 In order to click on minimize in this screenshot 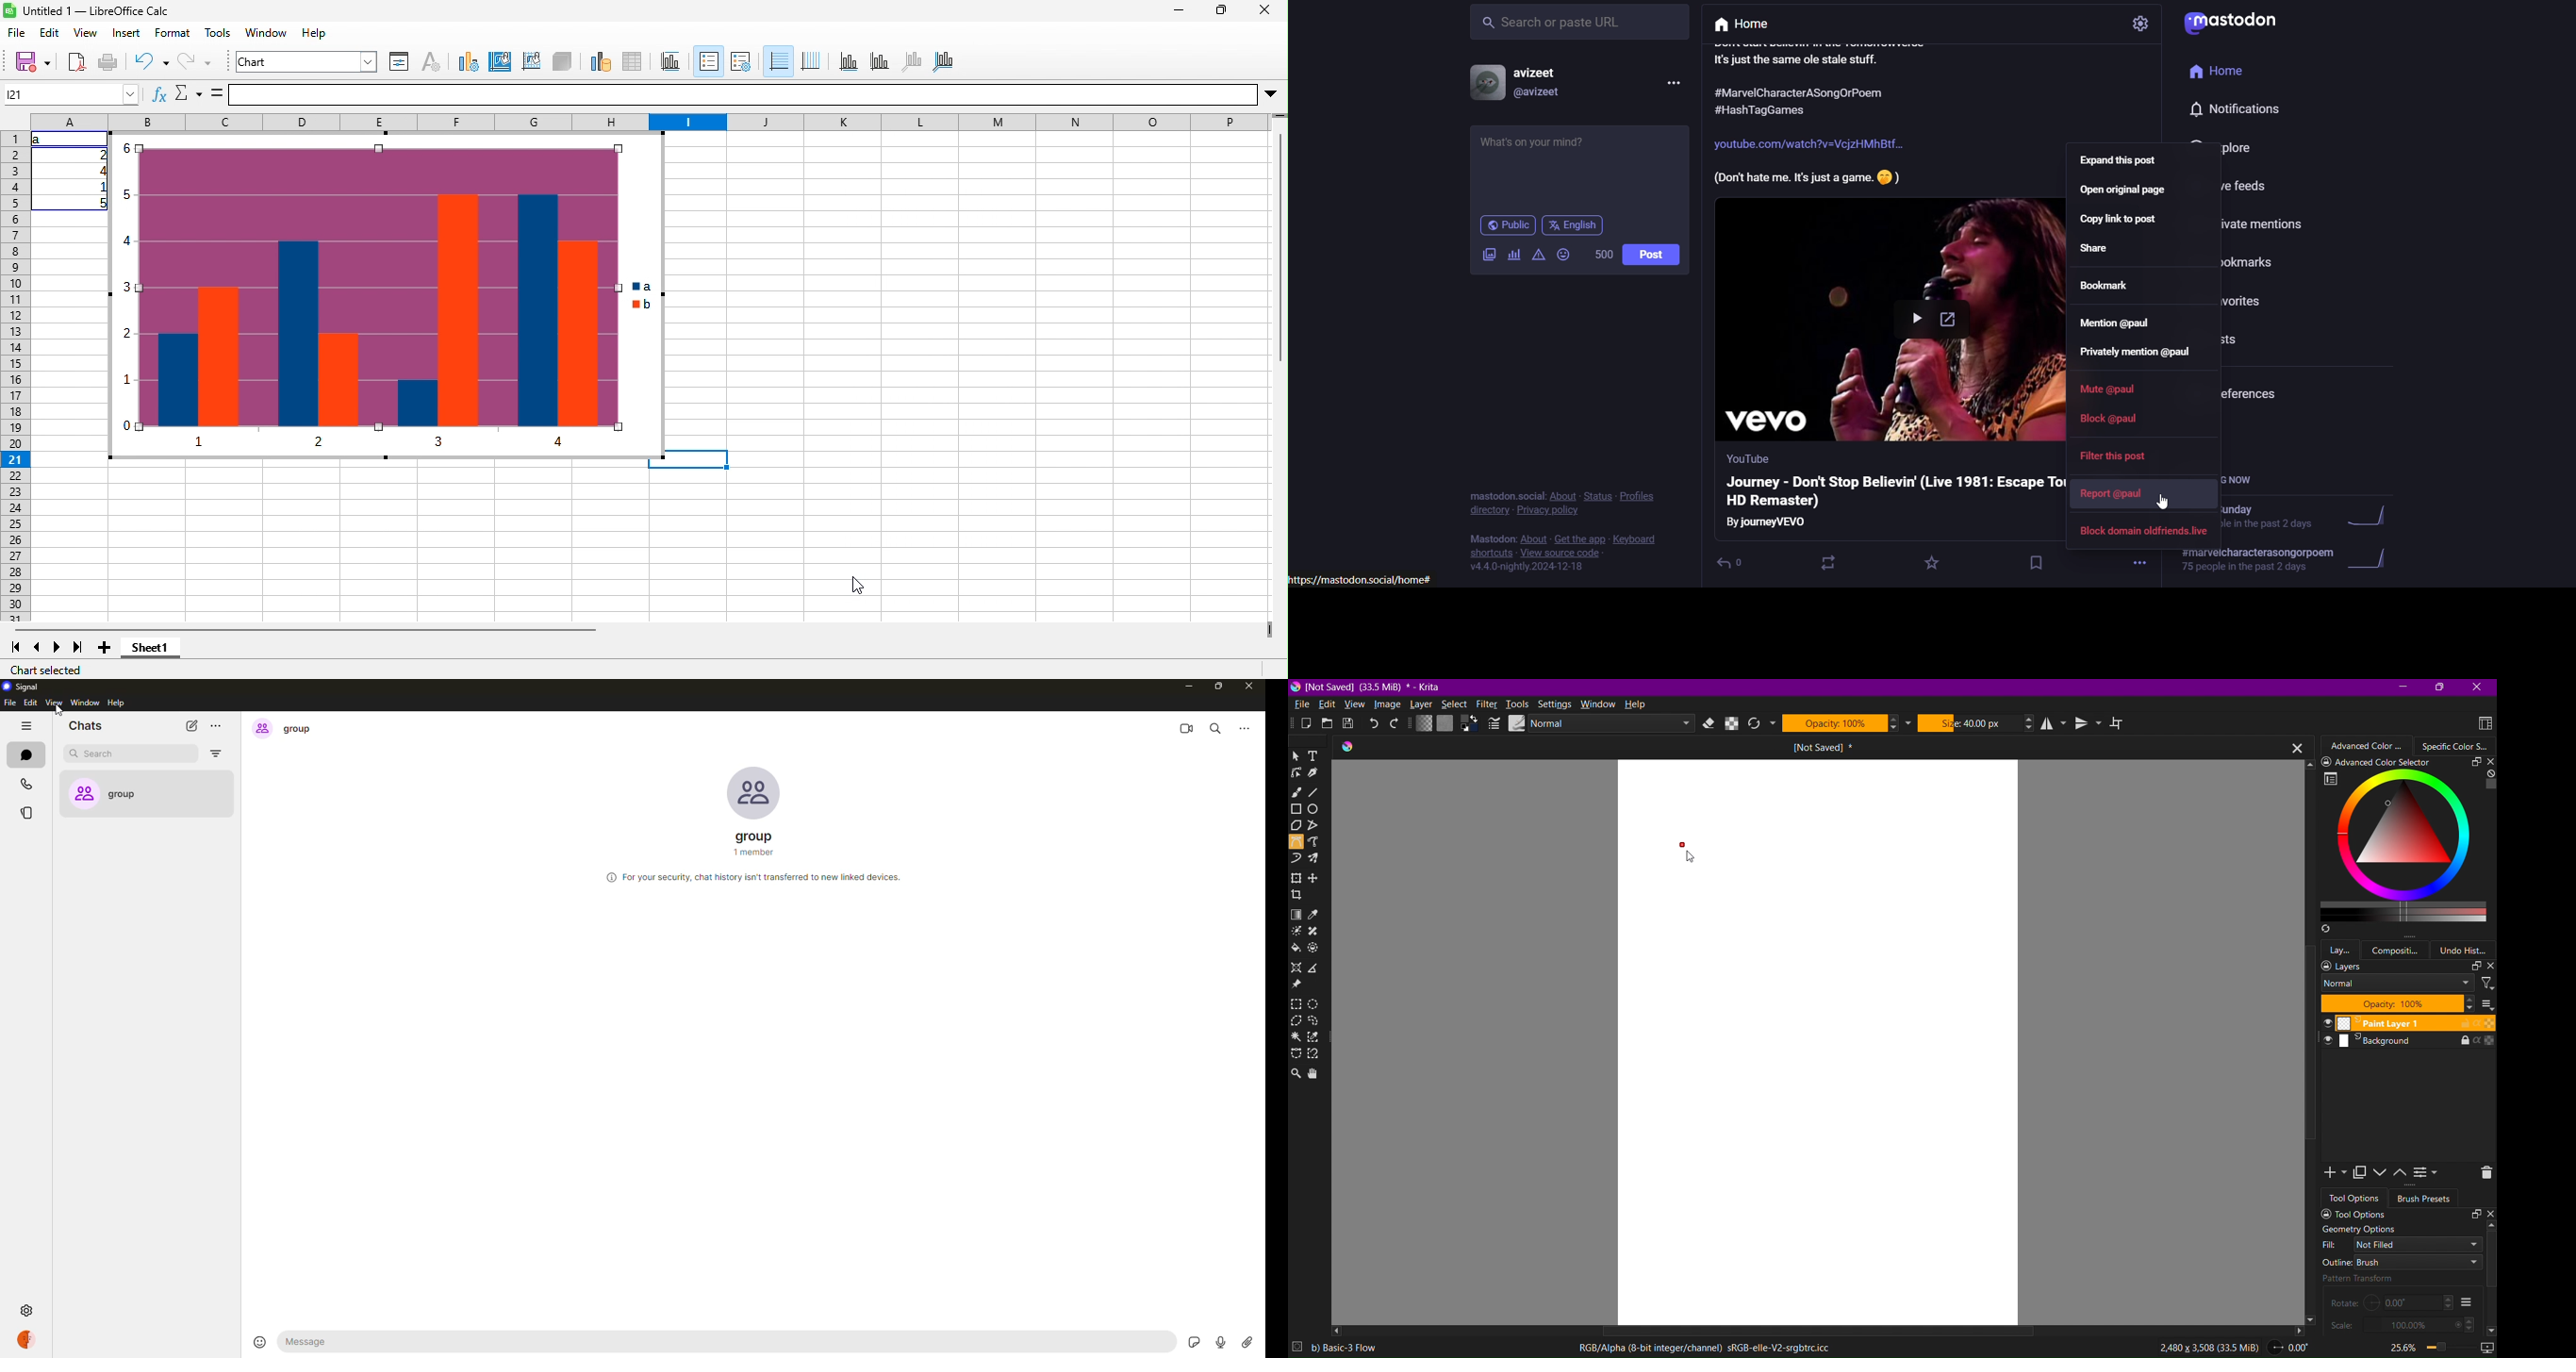, I will do `click(1179, 10)`.